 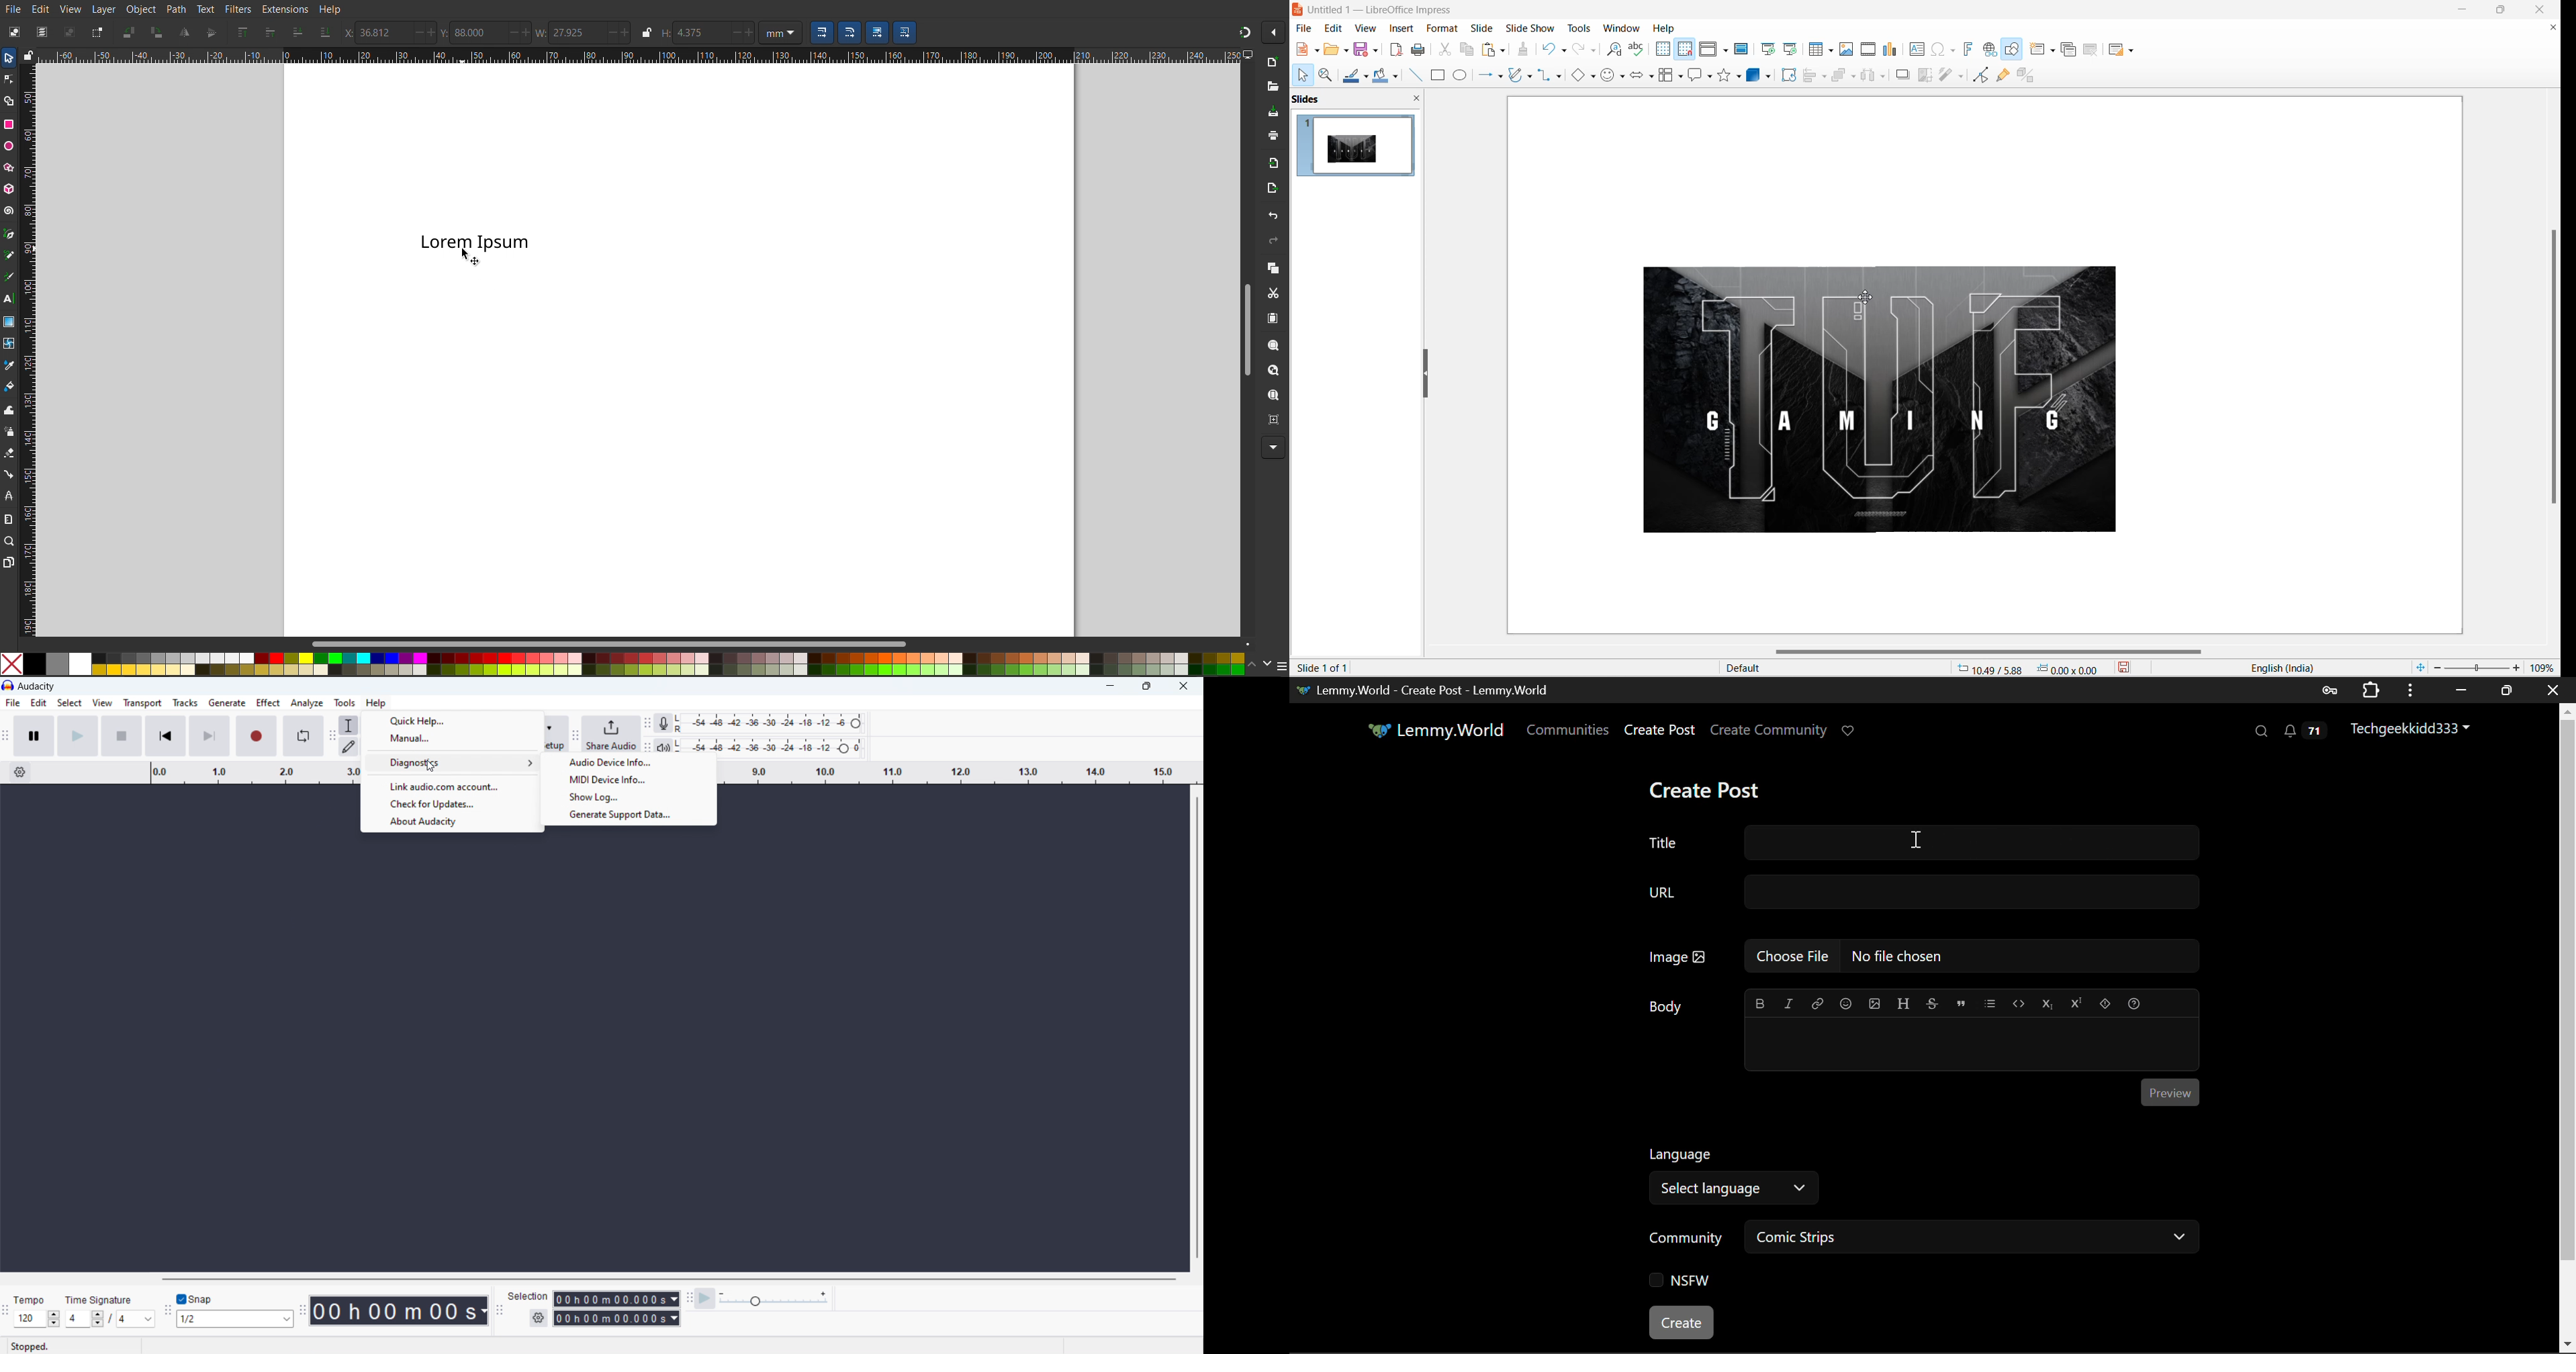 What do you see at coordinates (1592, 76) in the screenshot?
I see `basic shapes options` at bounding box center [1592, 76].